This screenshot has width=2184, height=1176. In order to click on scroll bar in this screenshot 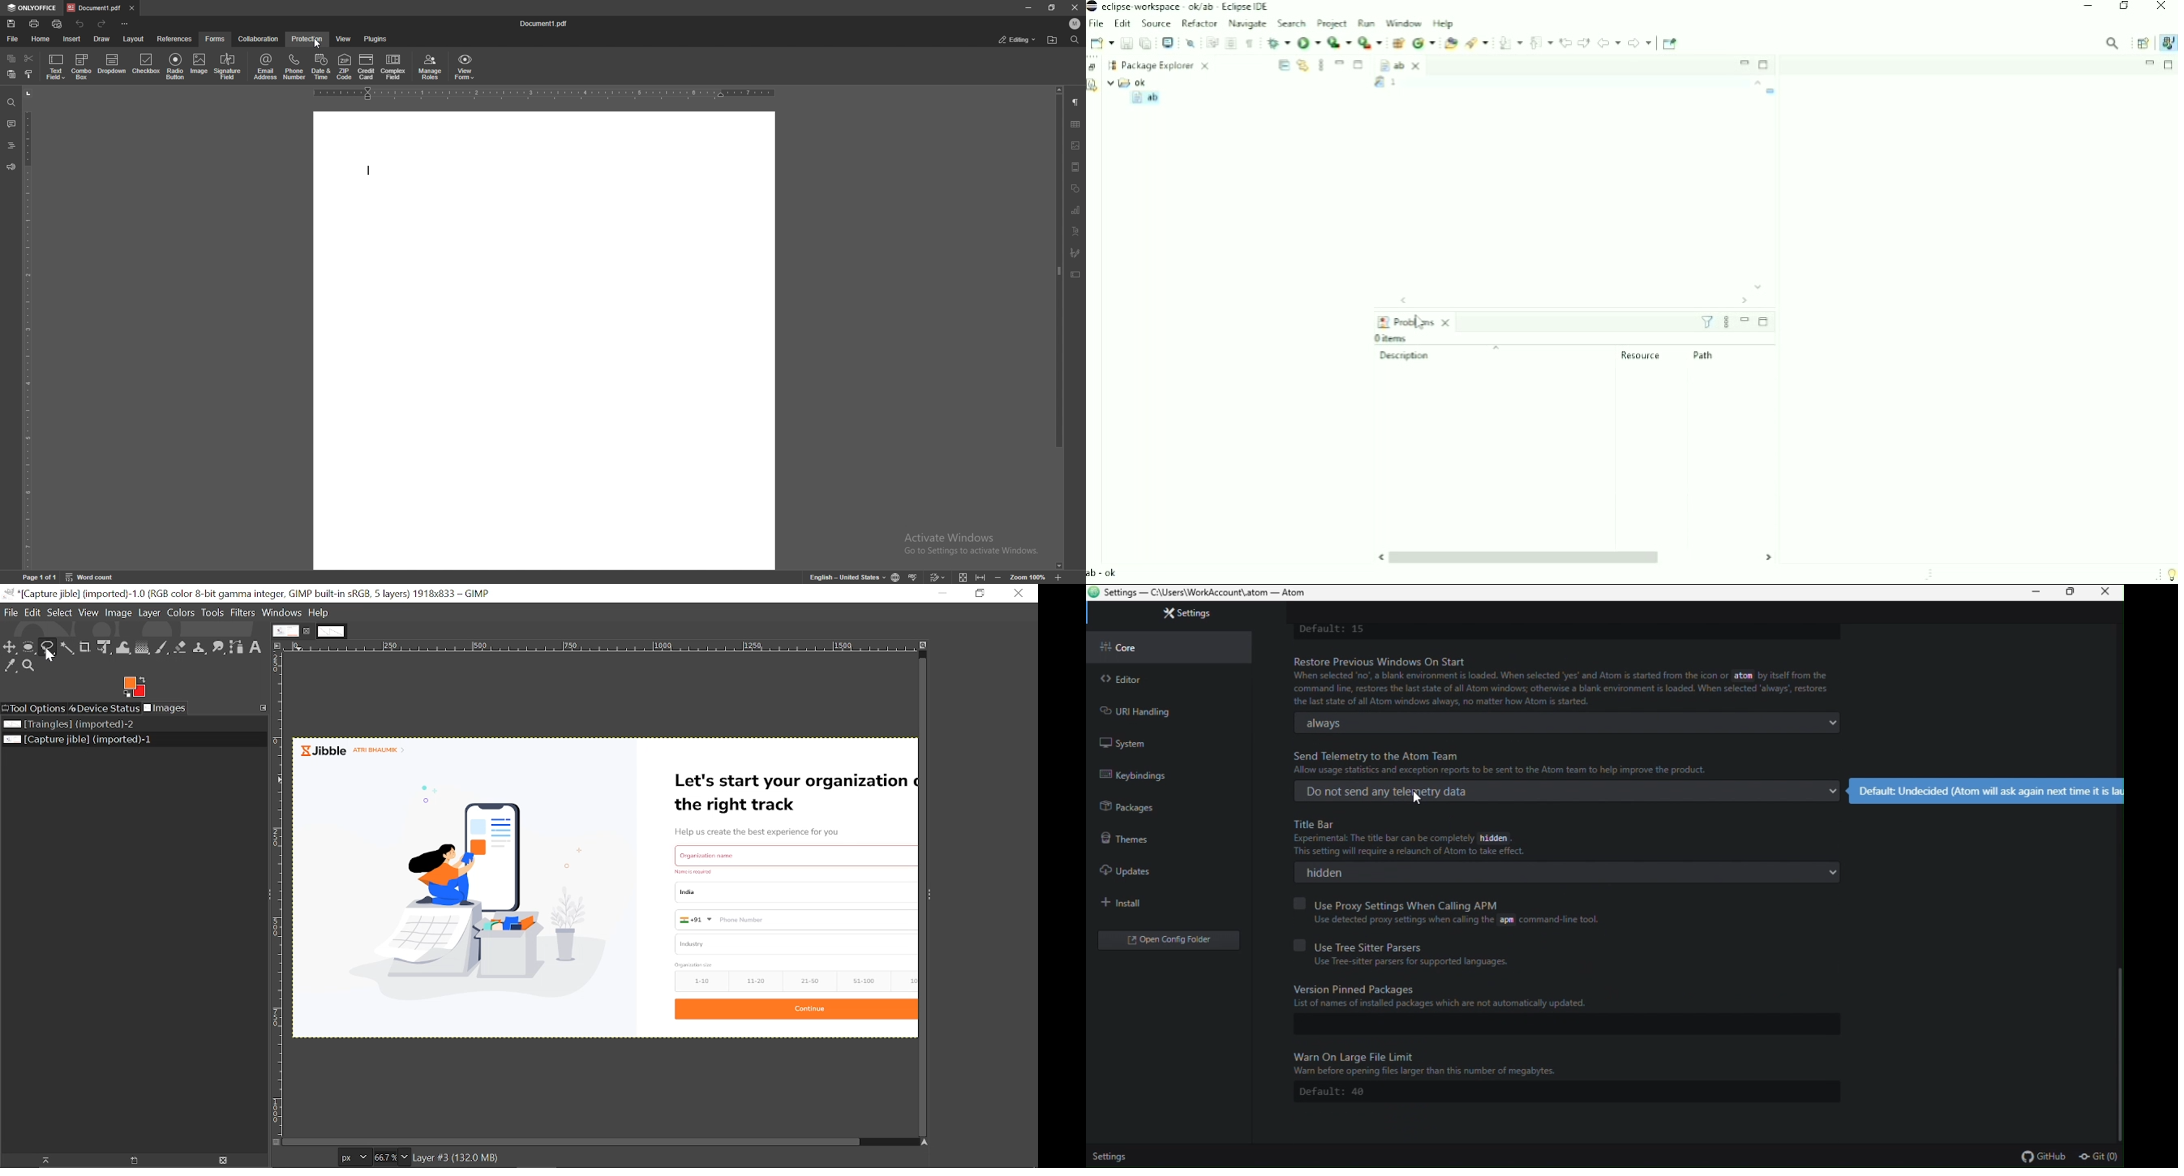, I will do `click(1058, 328)`.